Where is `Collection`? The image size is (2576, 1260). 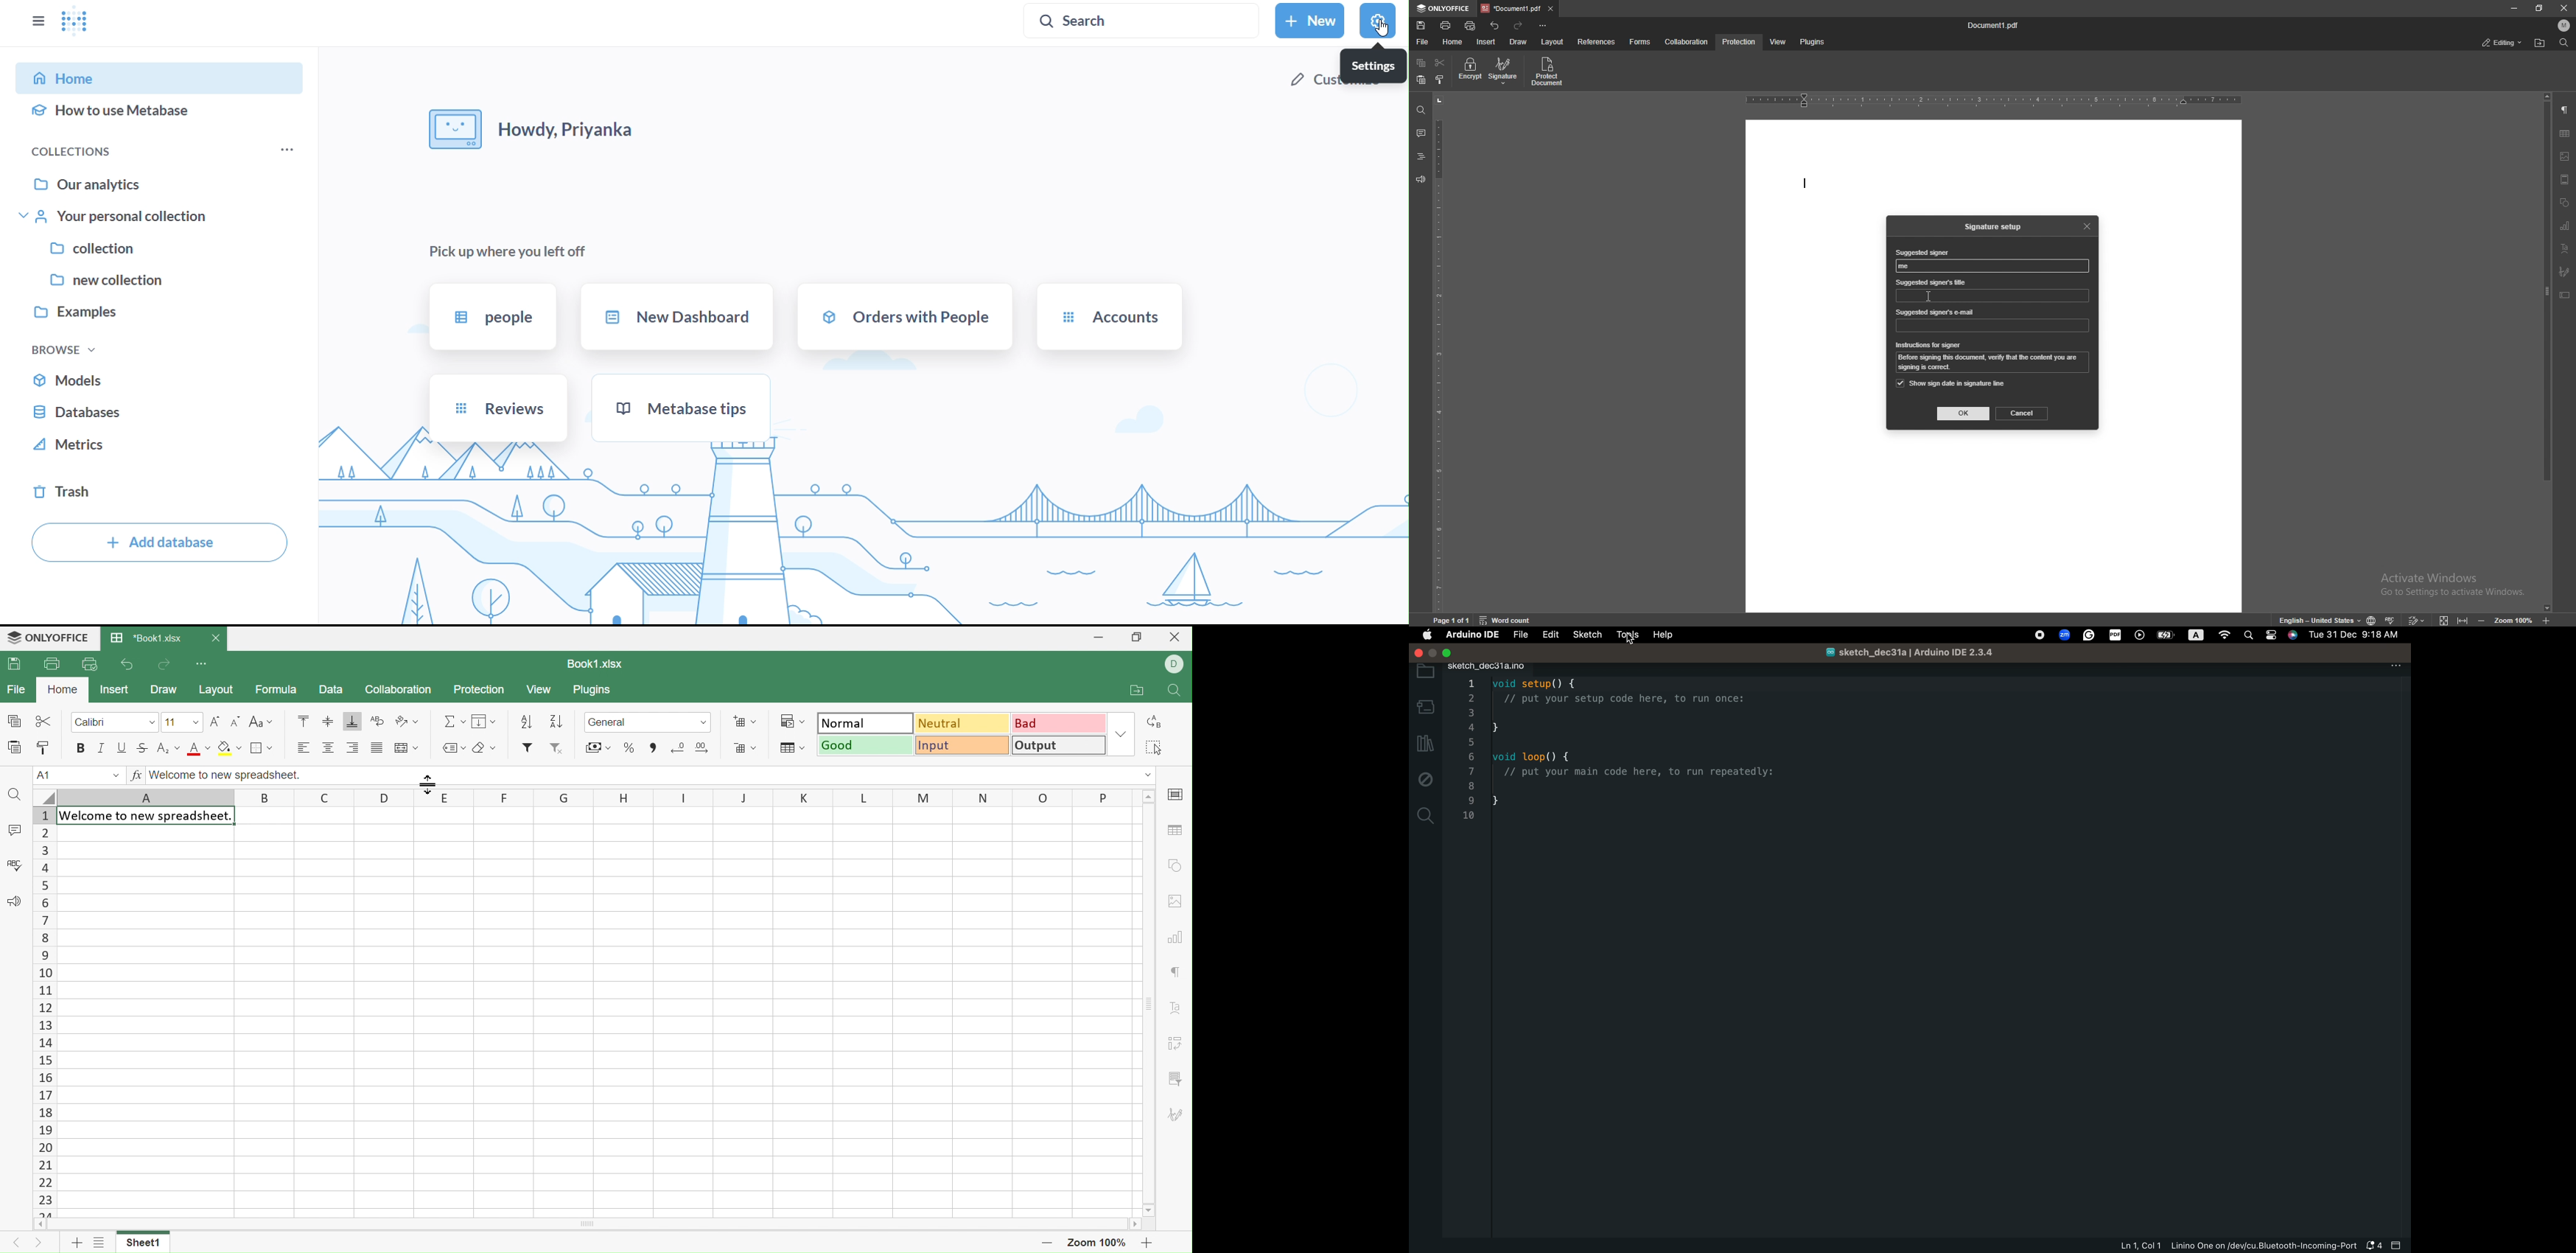
Collection is located at coordinates (398, 690).